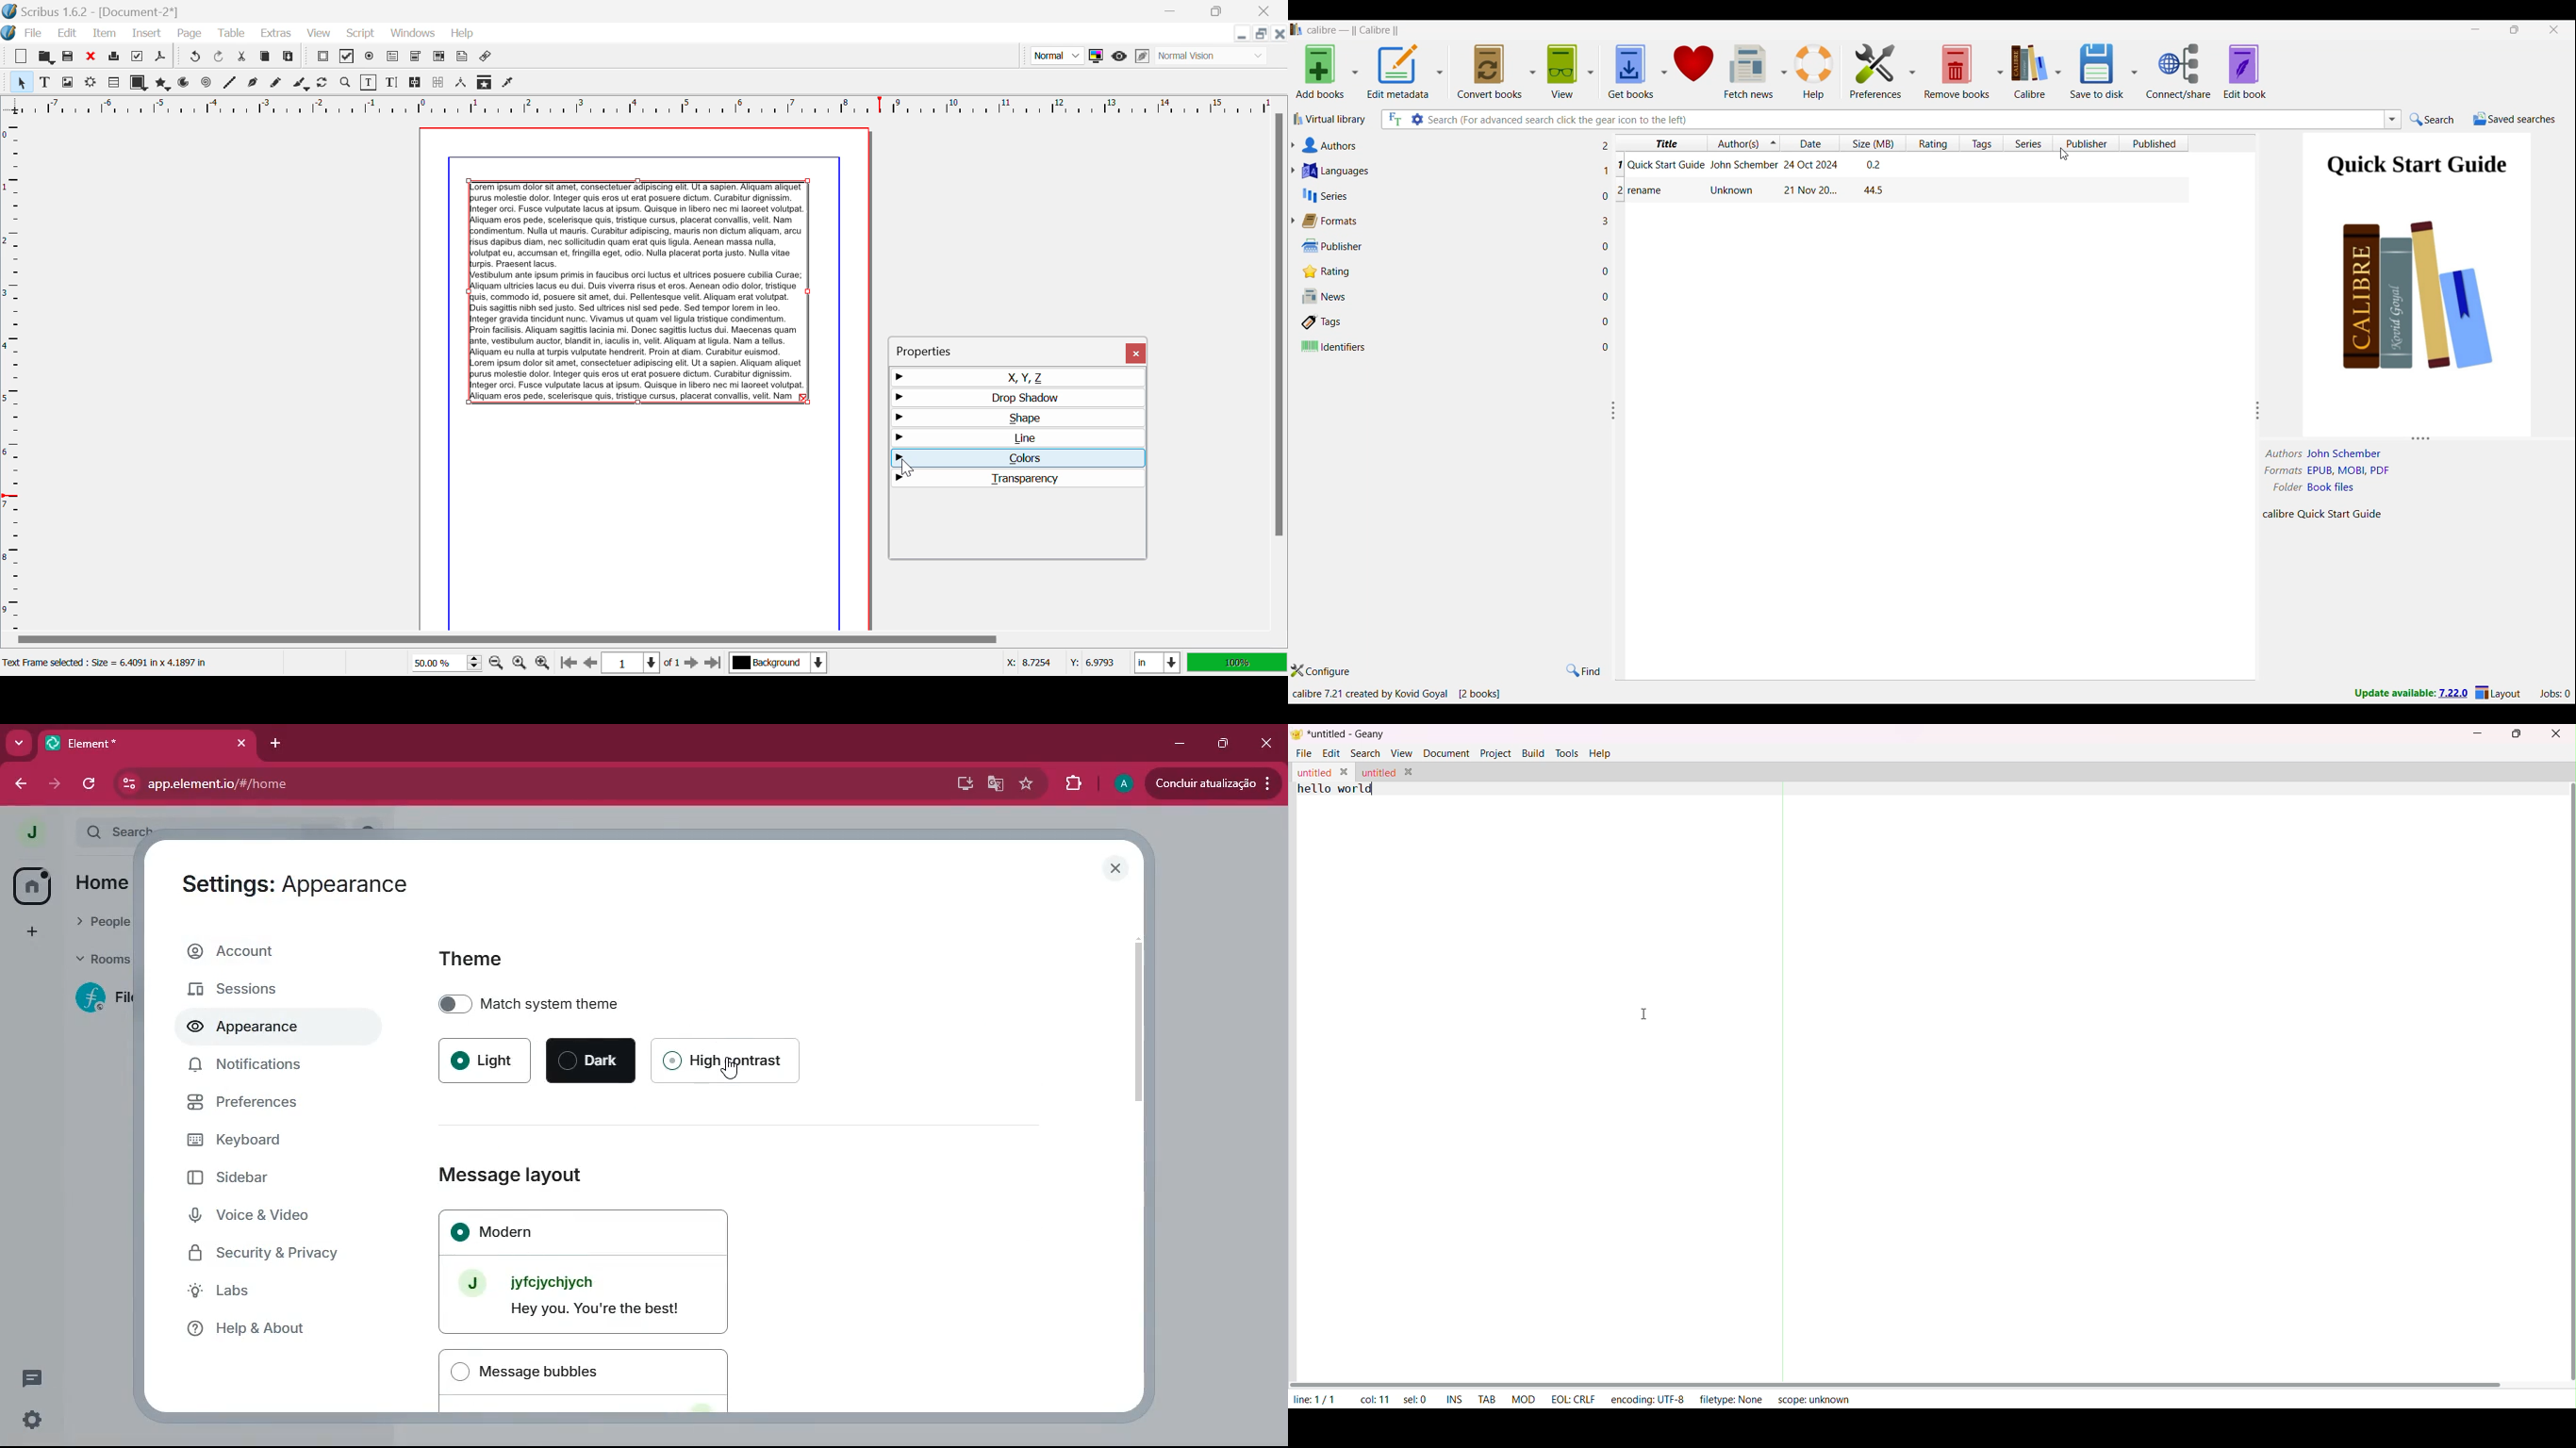  Describe the element at coordinates (302, 85) in the screenshot. I see `Calligraphic Line` at that location.